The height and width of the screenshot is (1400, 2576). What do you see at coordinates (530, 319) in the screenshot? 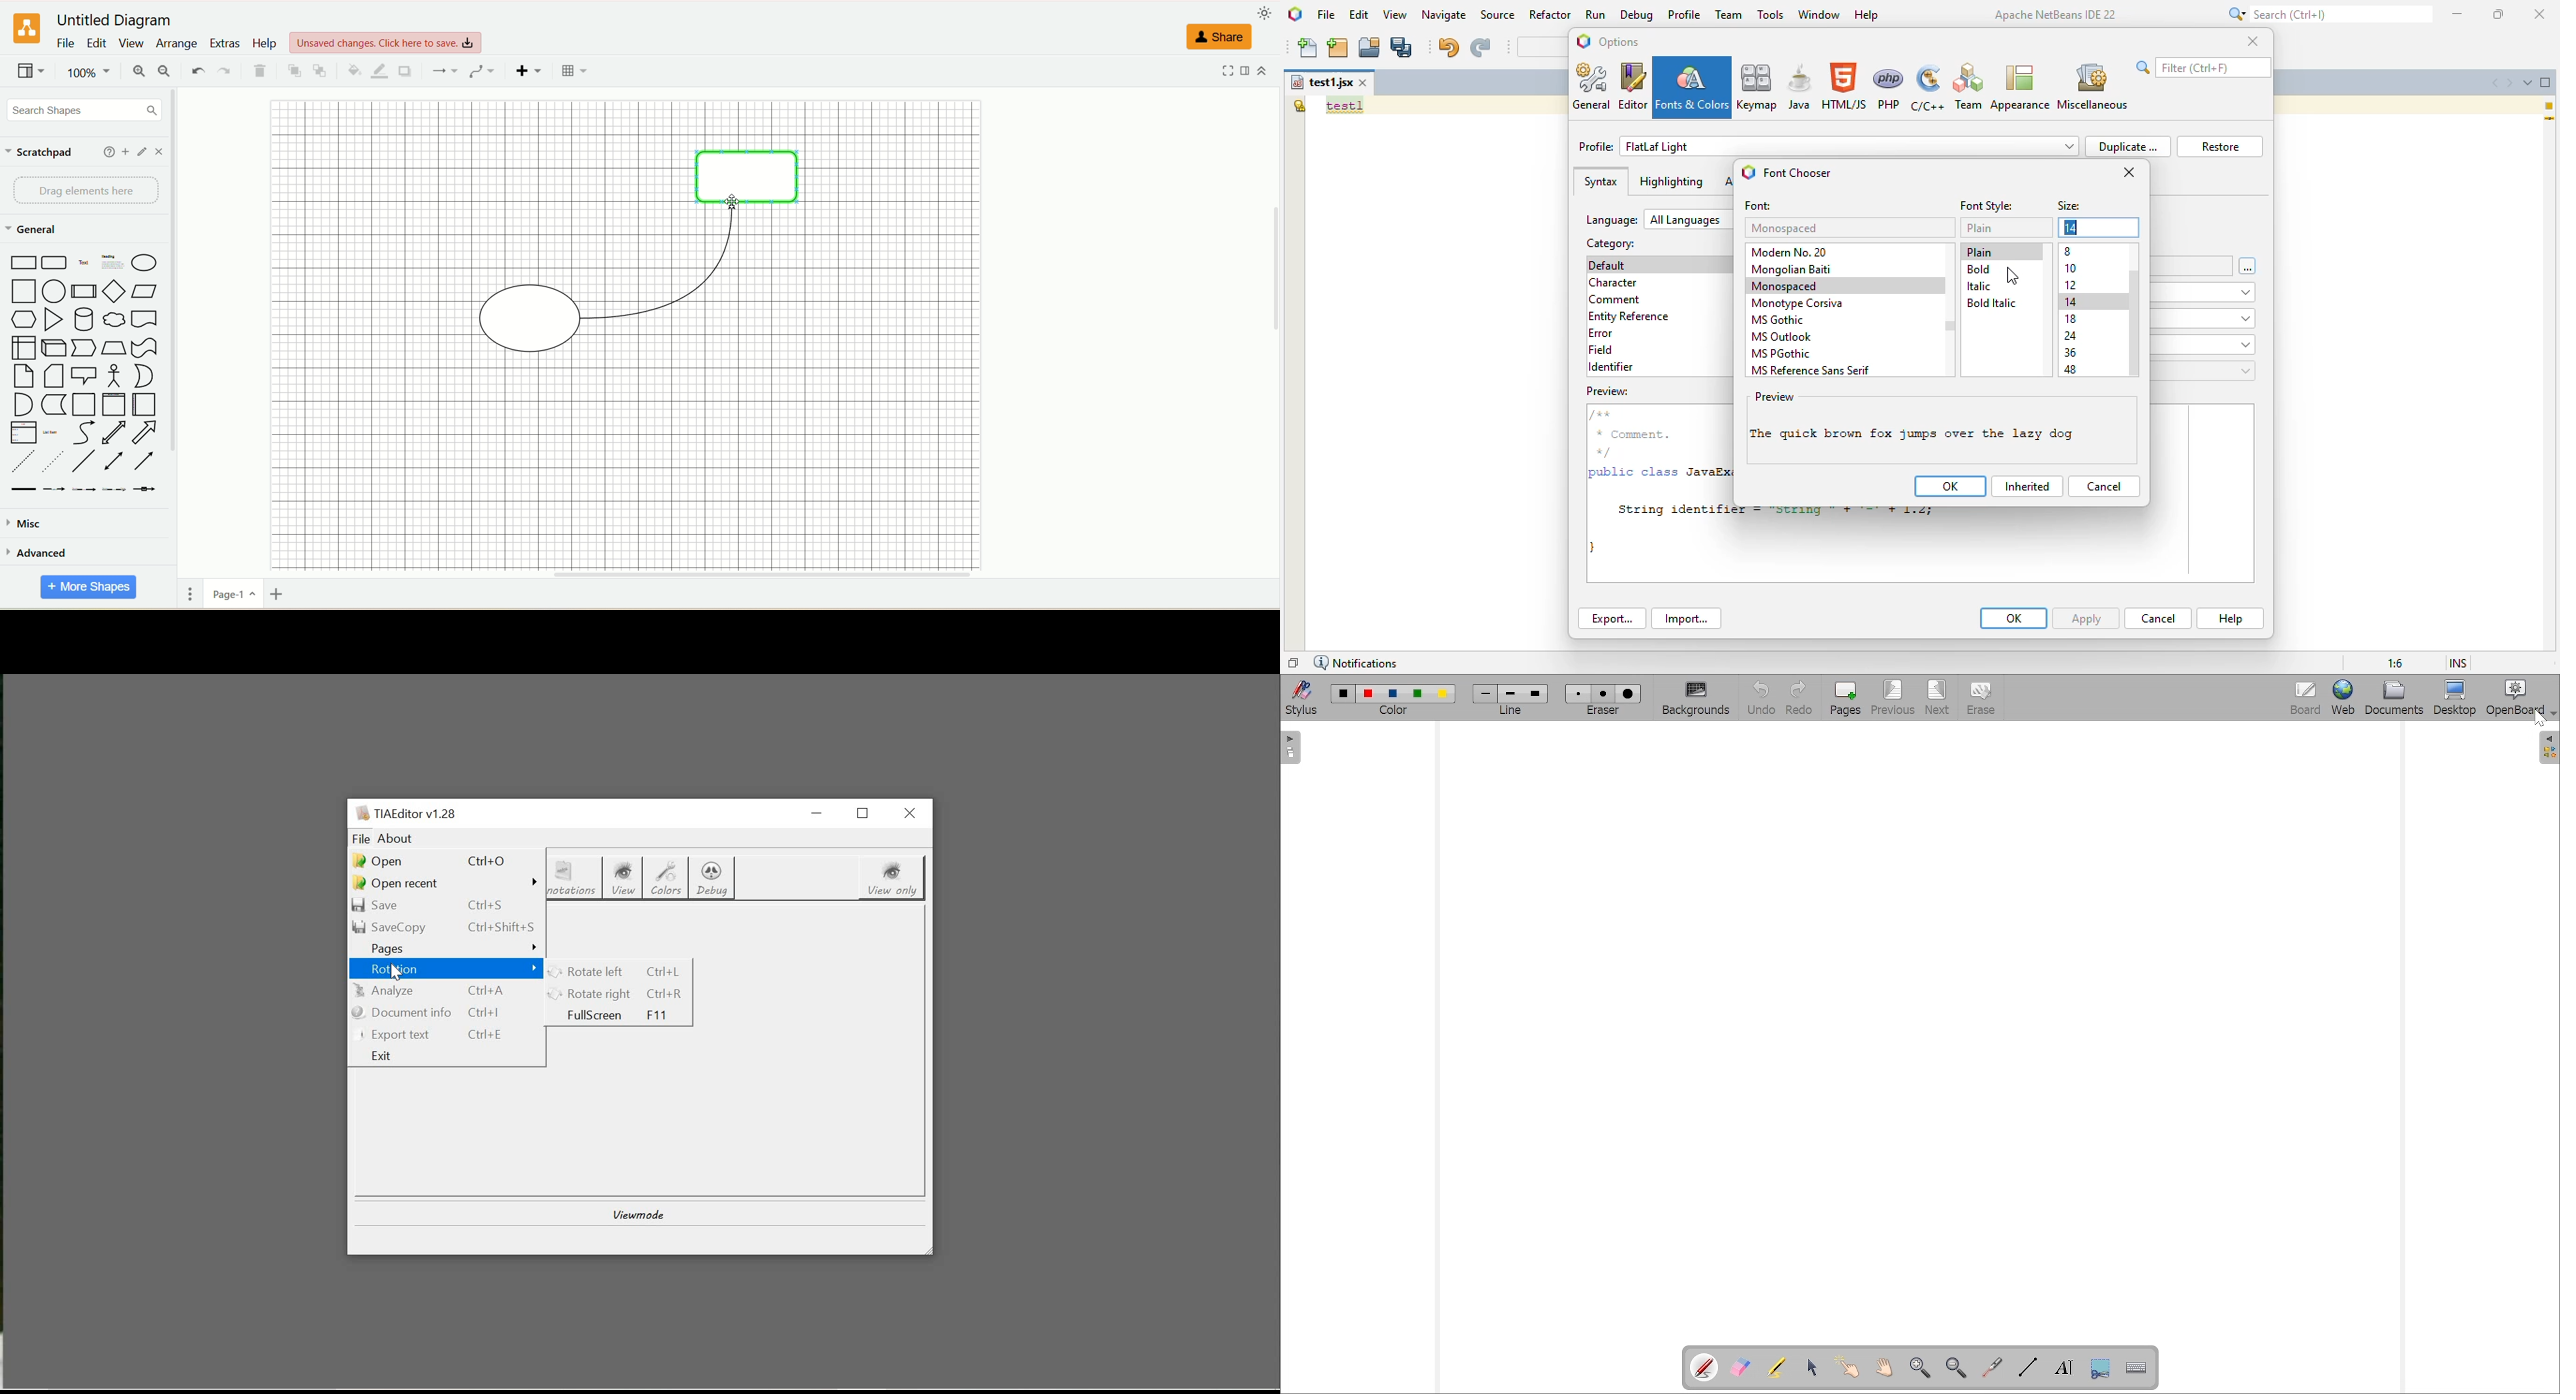
I see `shape` at bounding box center [530, 319].